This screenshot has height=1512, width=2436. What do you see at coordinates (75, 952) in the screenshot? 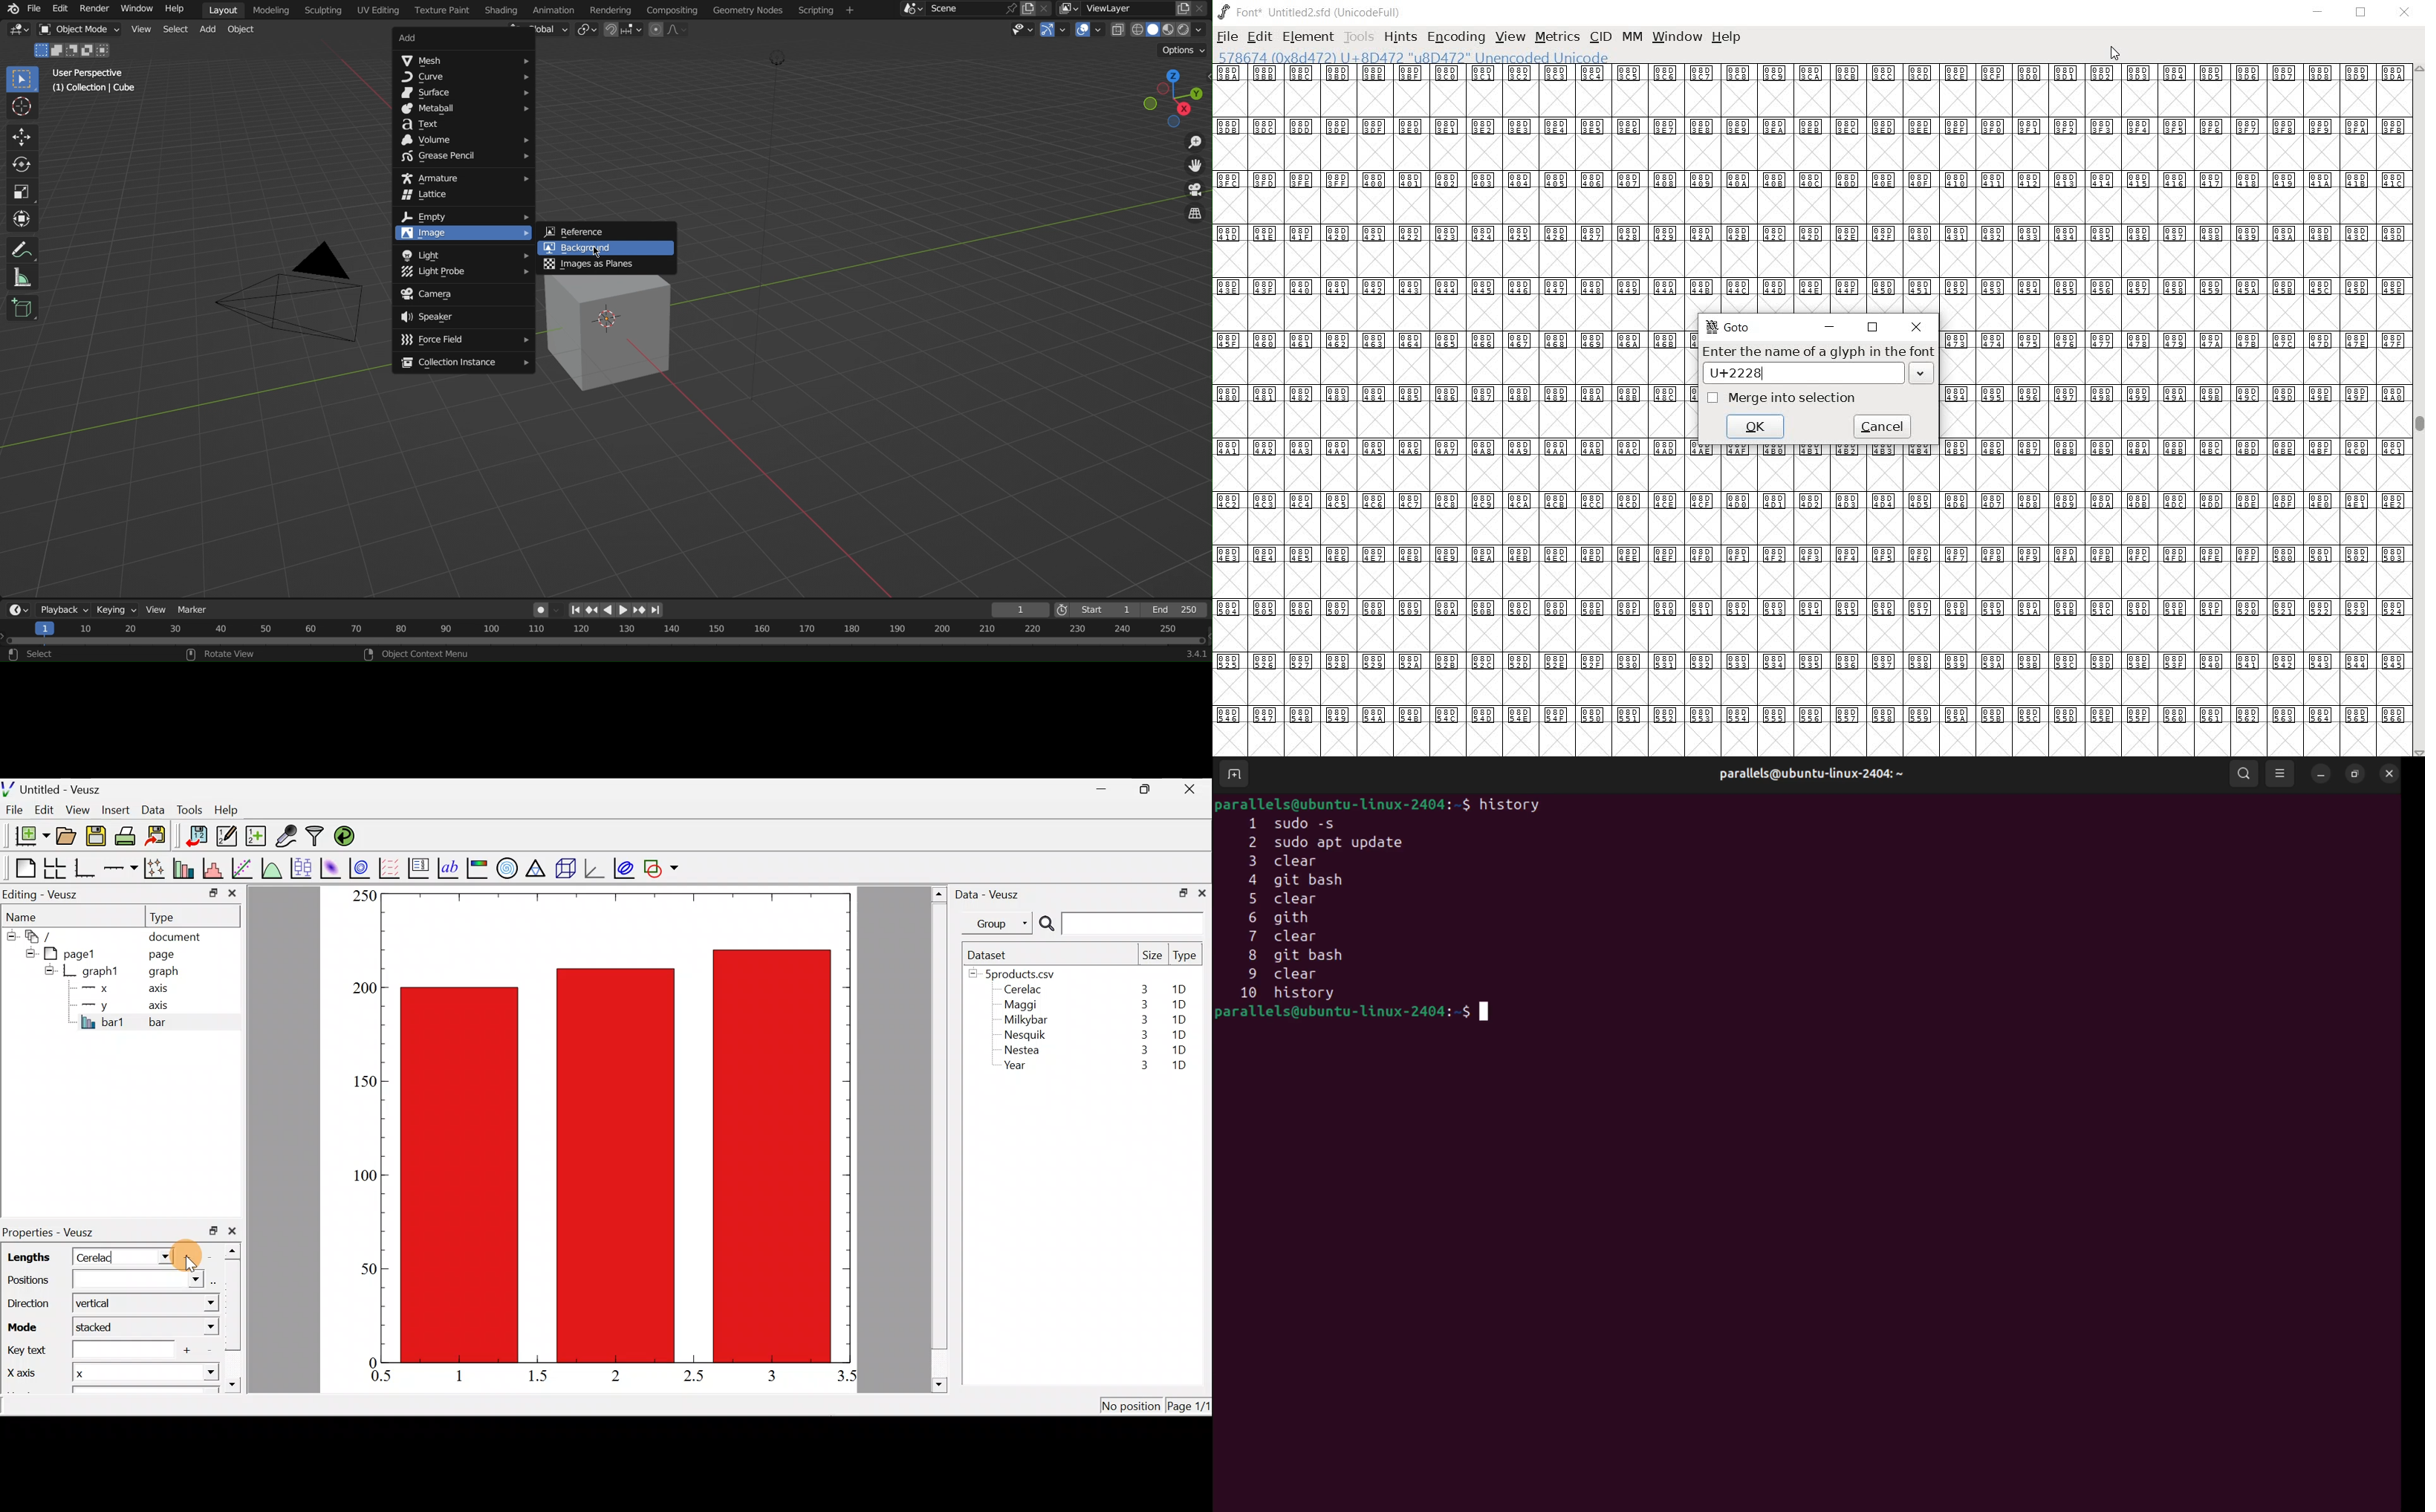
I see `pagel` at bounding box center [75, 952].